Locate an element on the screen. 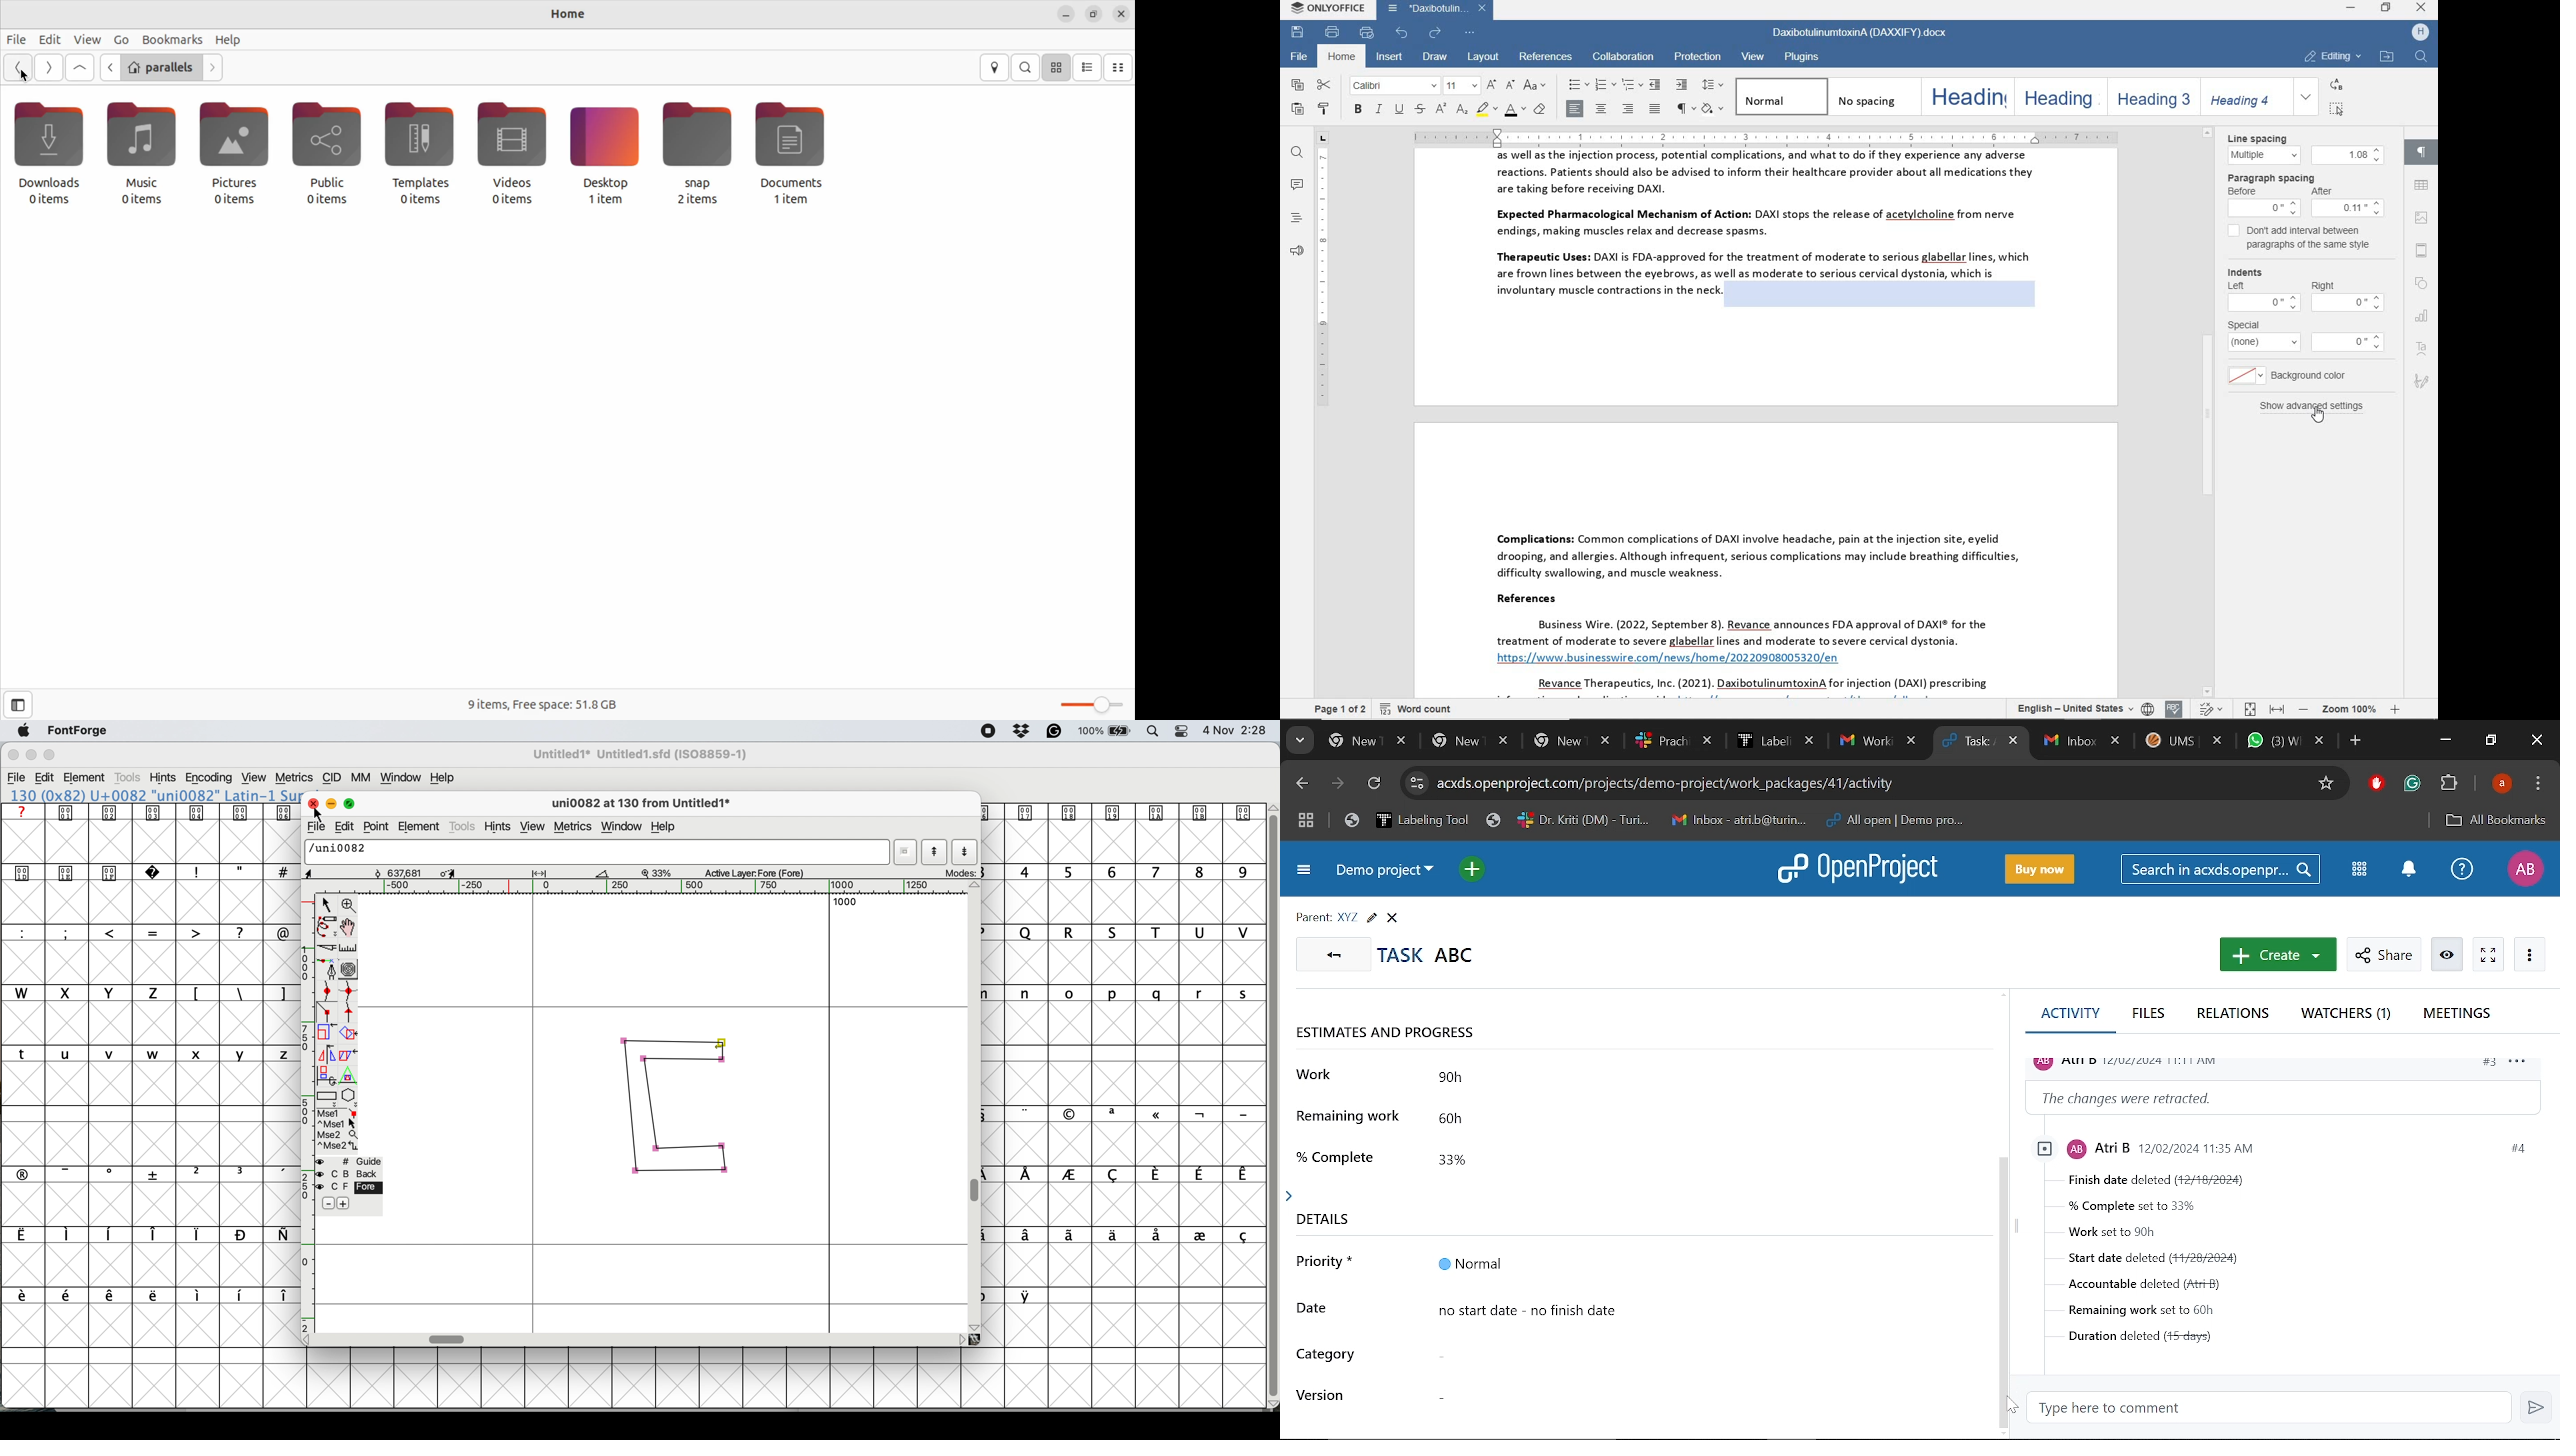 The width and height of the screenshot is (2576, 1456). dropbox is located at coordinates (1023, 730).